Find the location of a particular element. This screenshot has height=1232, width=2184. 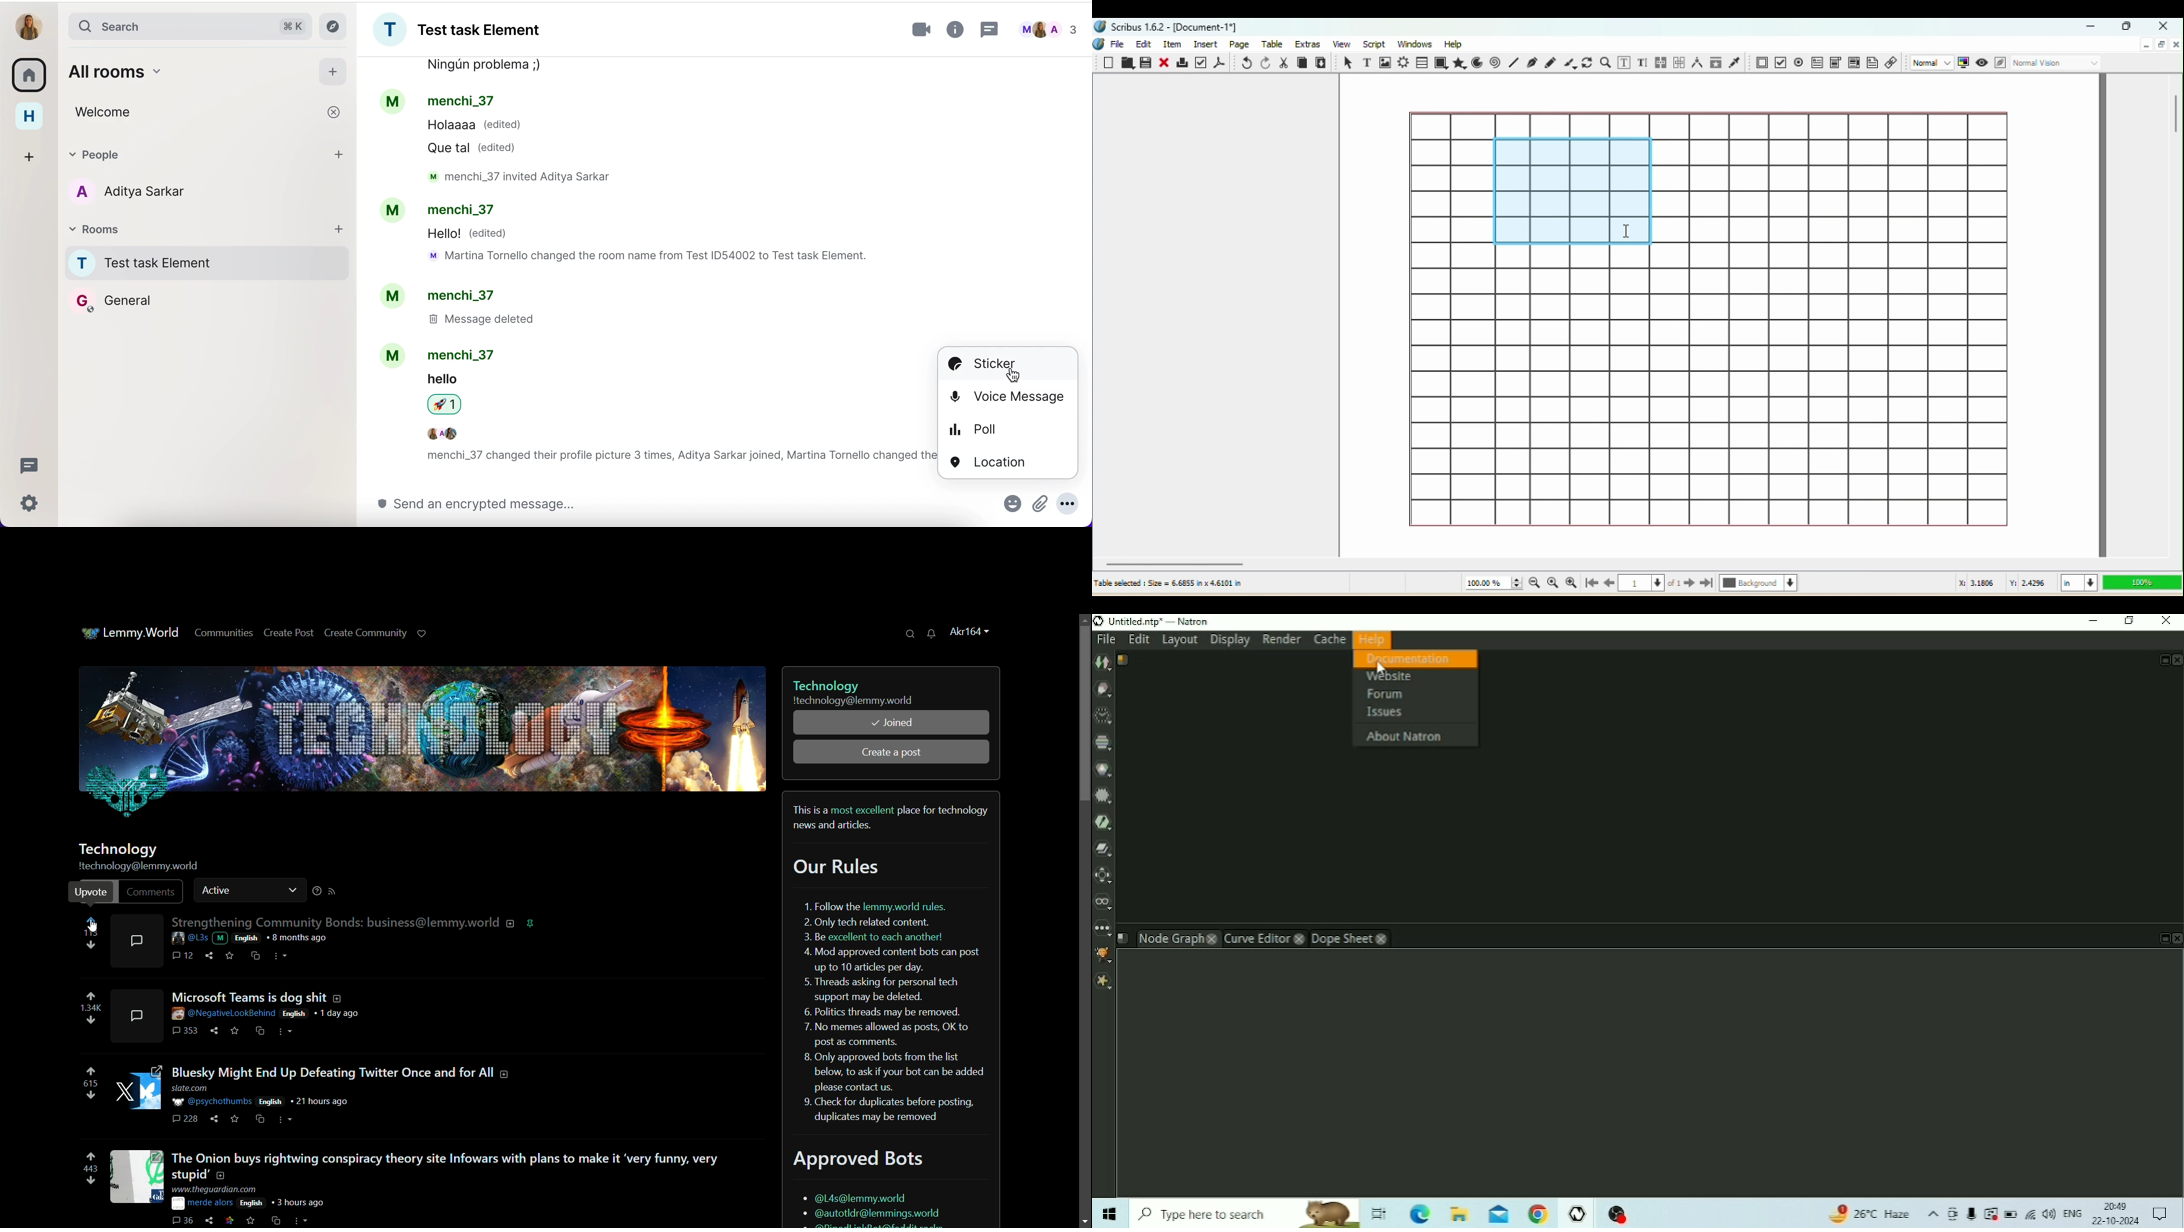

search is located at coordinates (909, 634).